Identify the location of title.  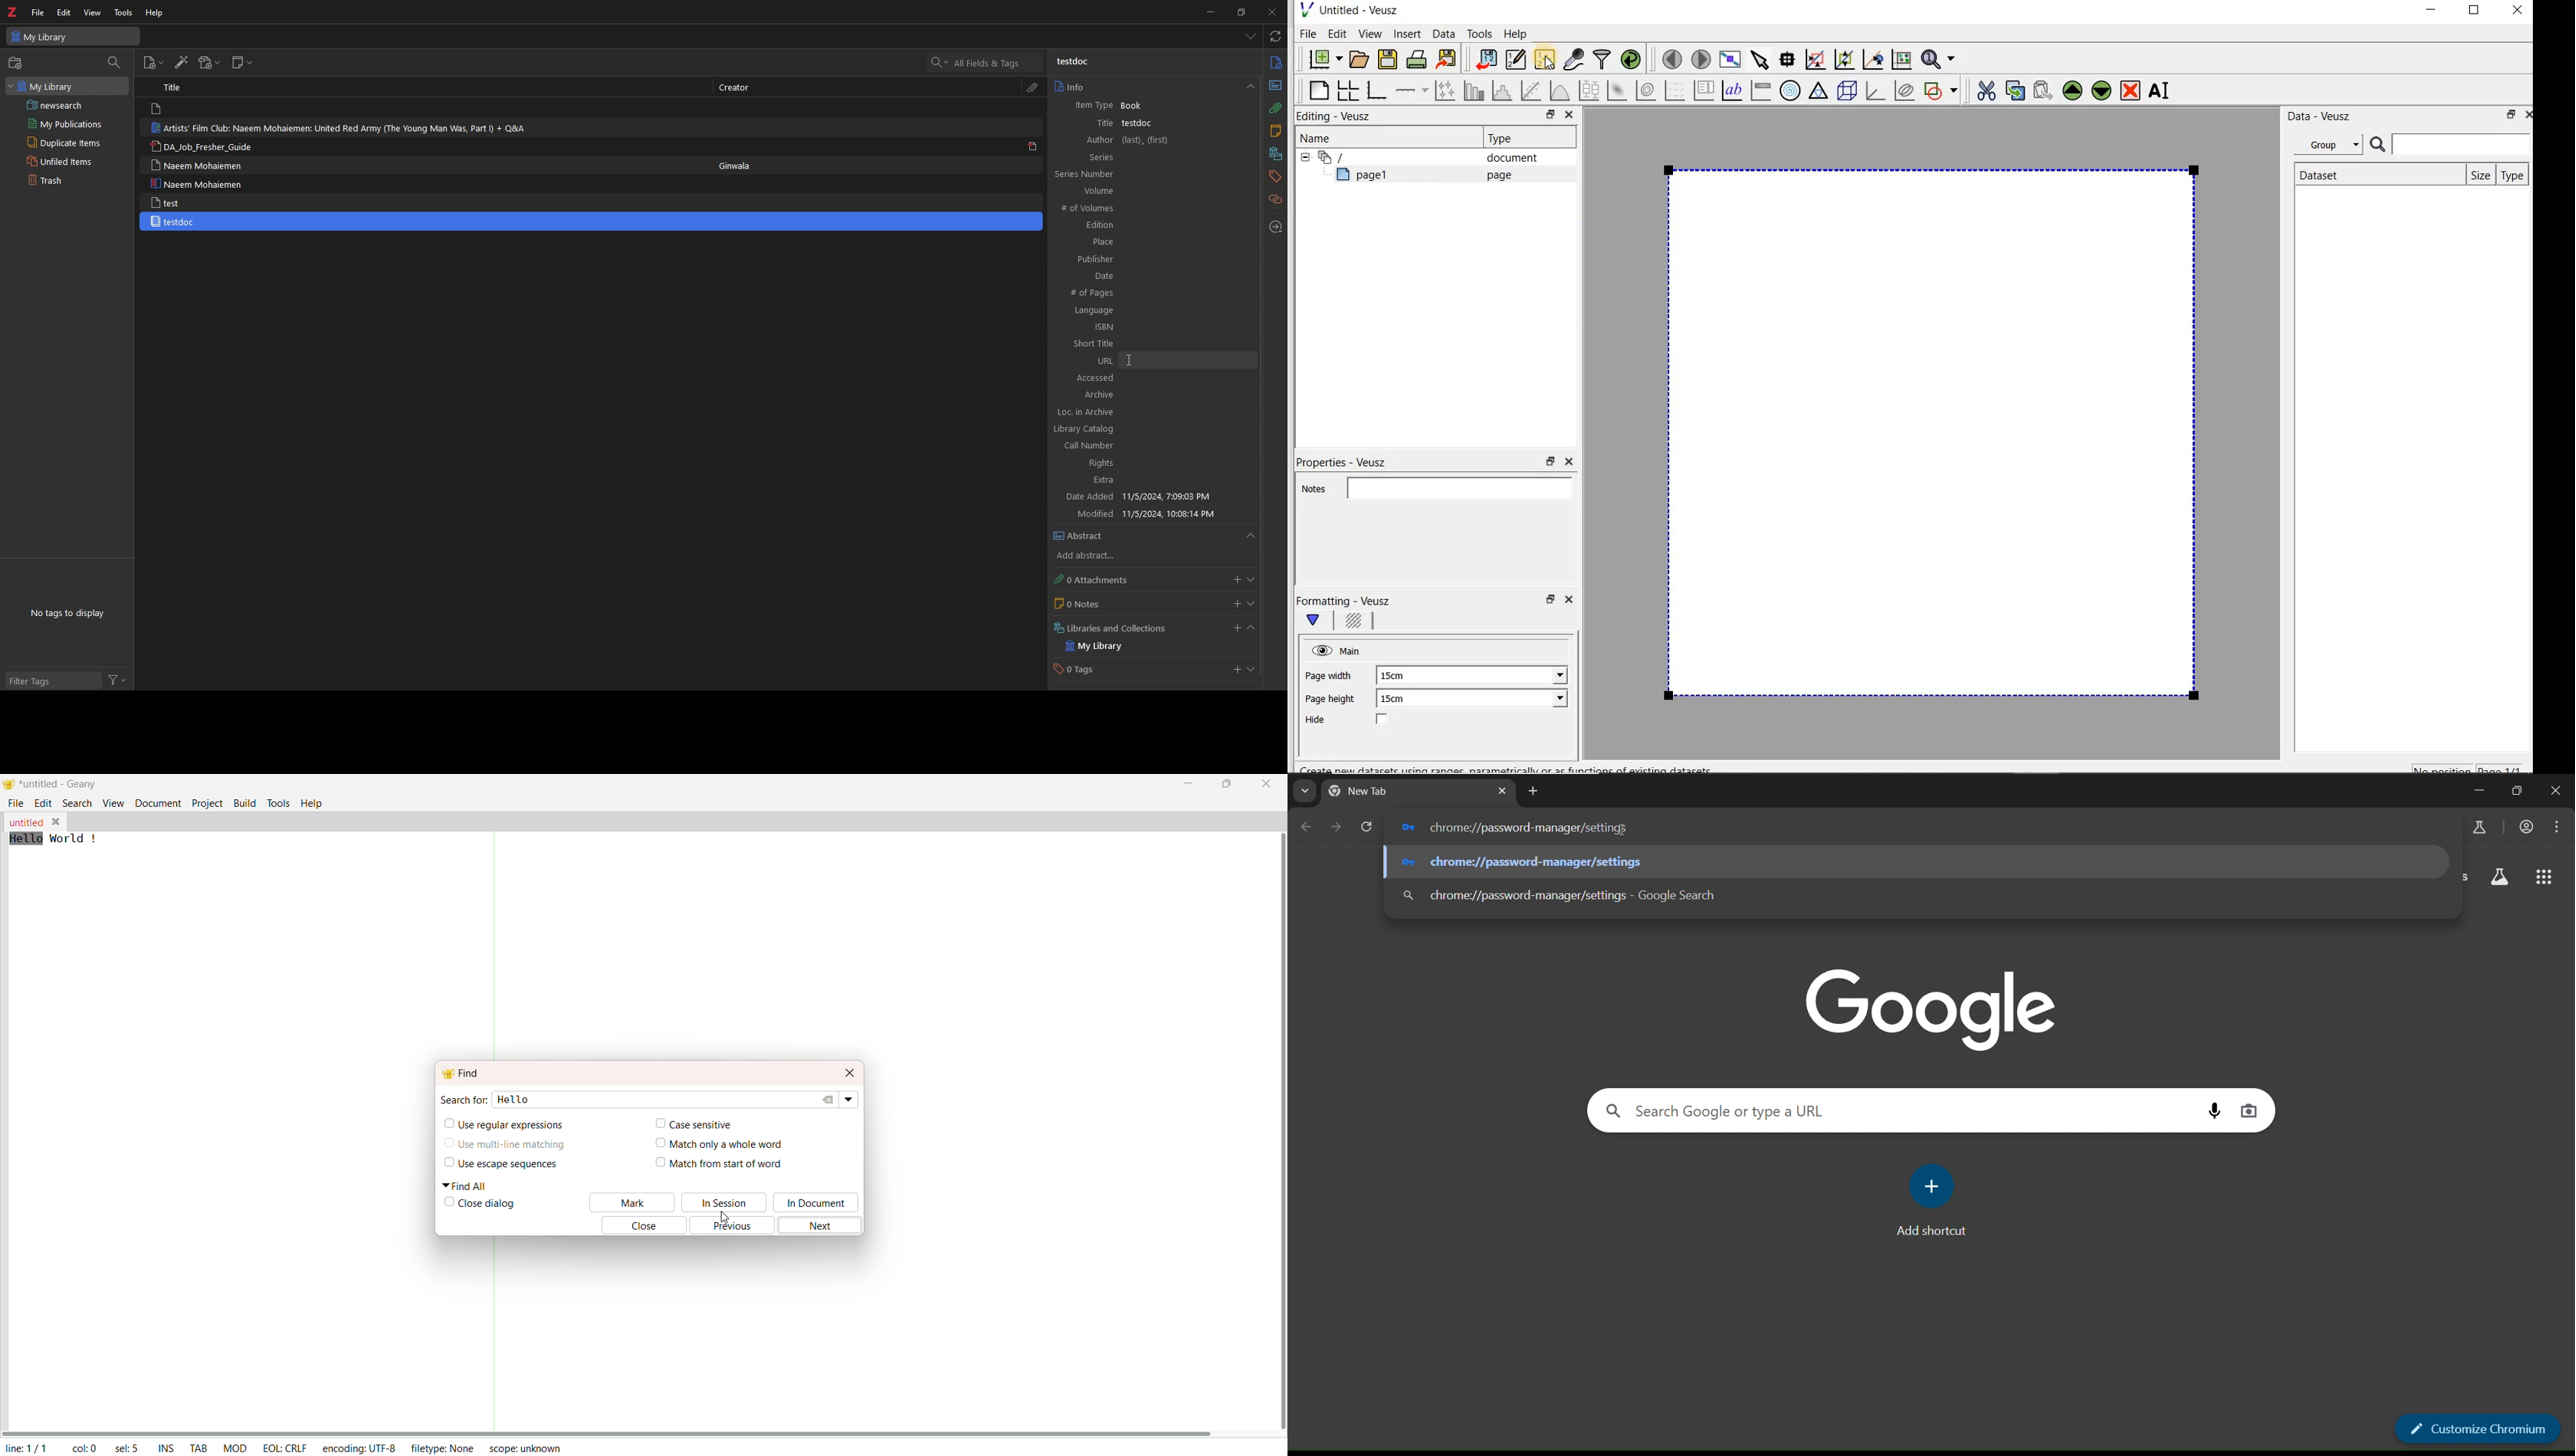
(1099, 123).